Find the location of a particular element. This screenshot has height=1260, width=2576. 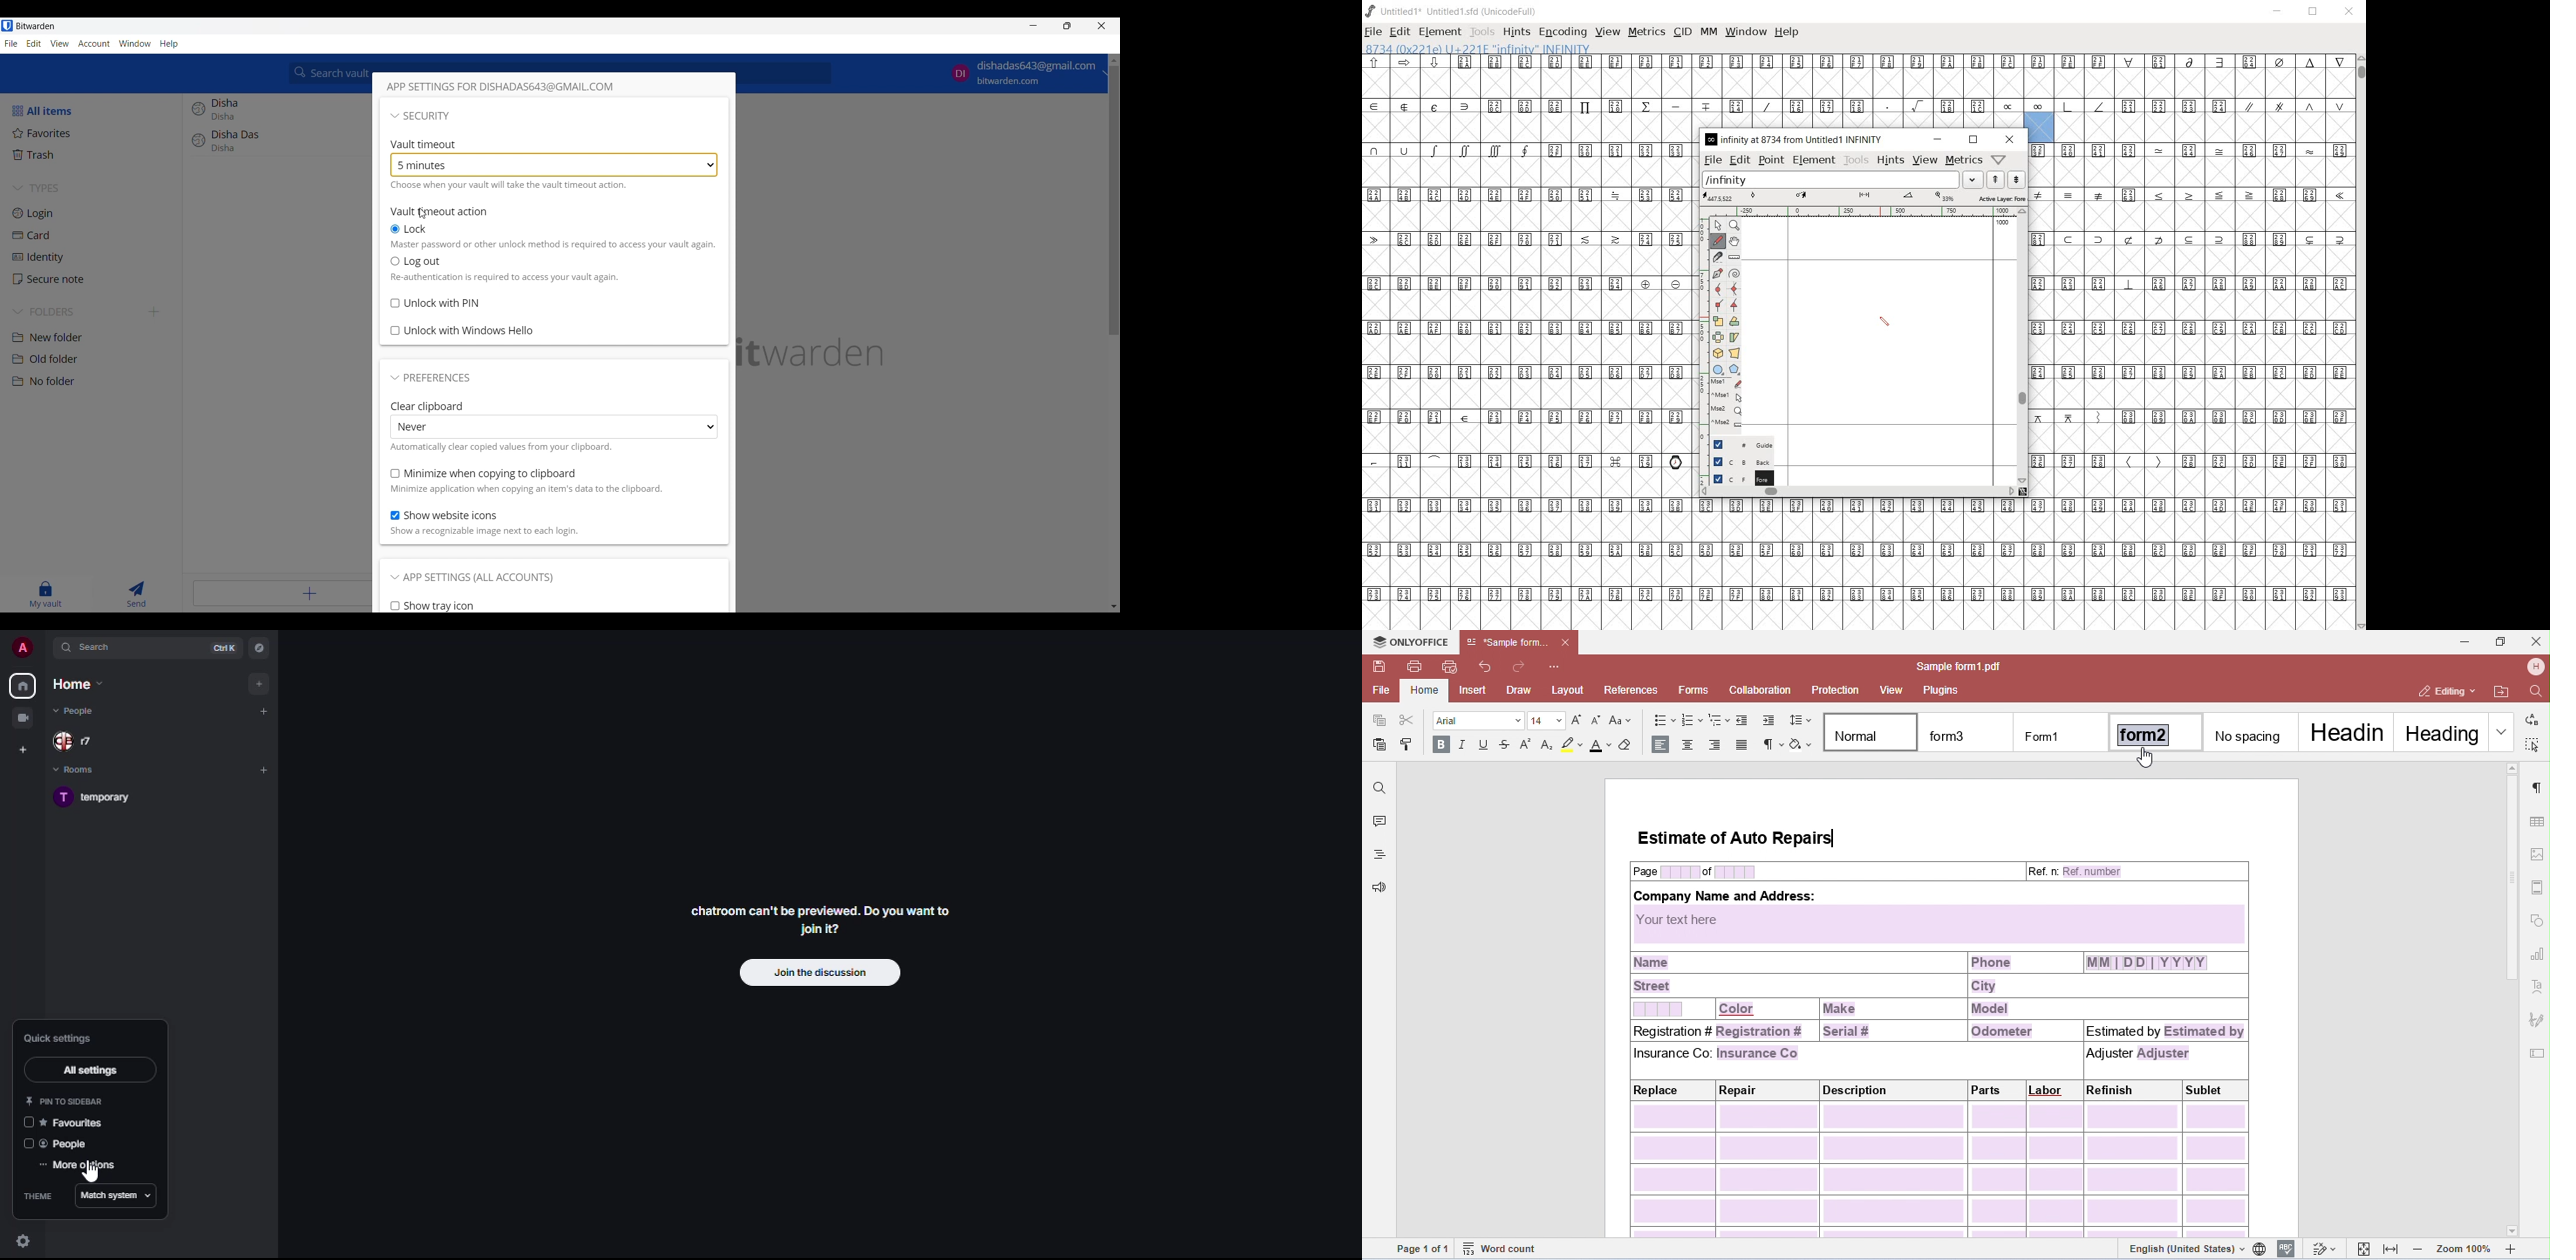

mse1 mse1 mse2 mse2 is located at coordinates (1723, 406).